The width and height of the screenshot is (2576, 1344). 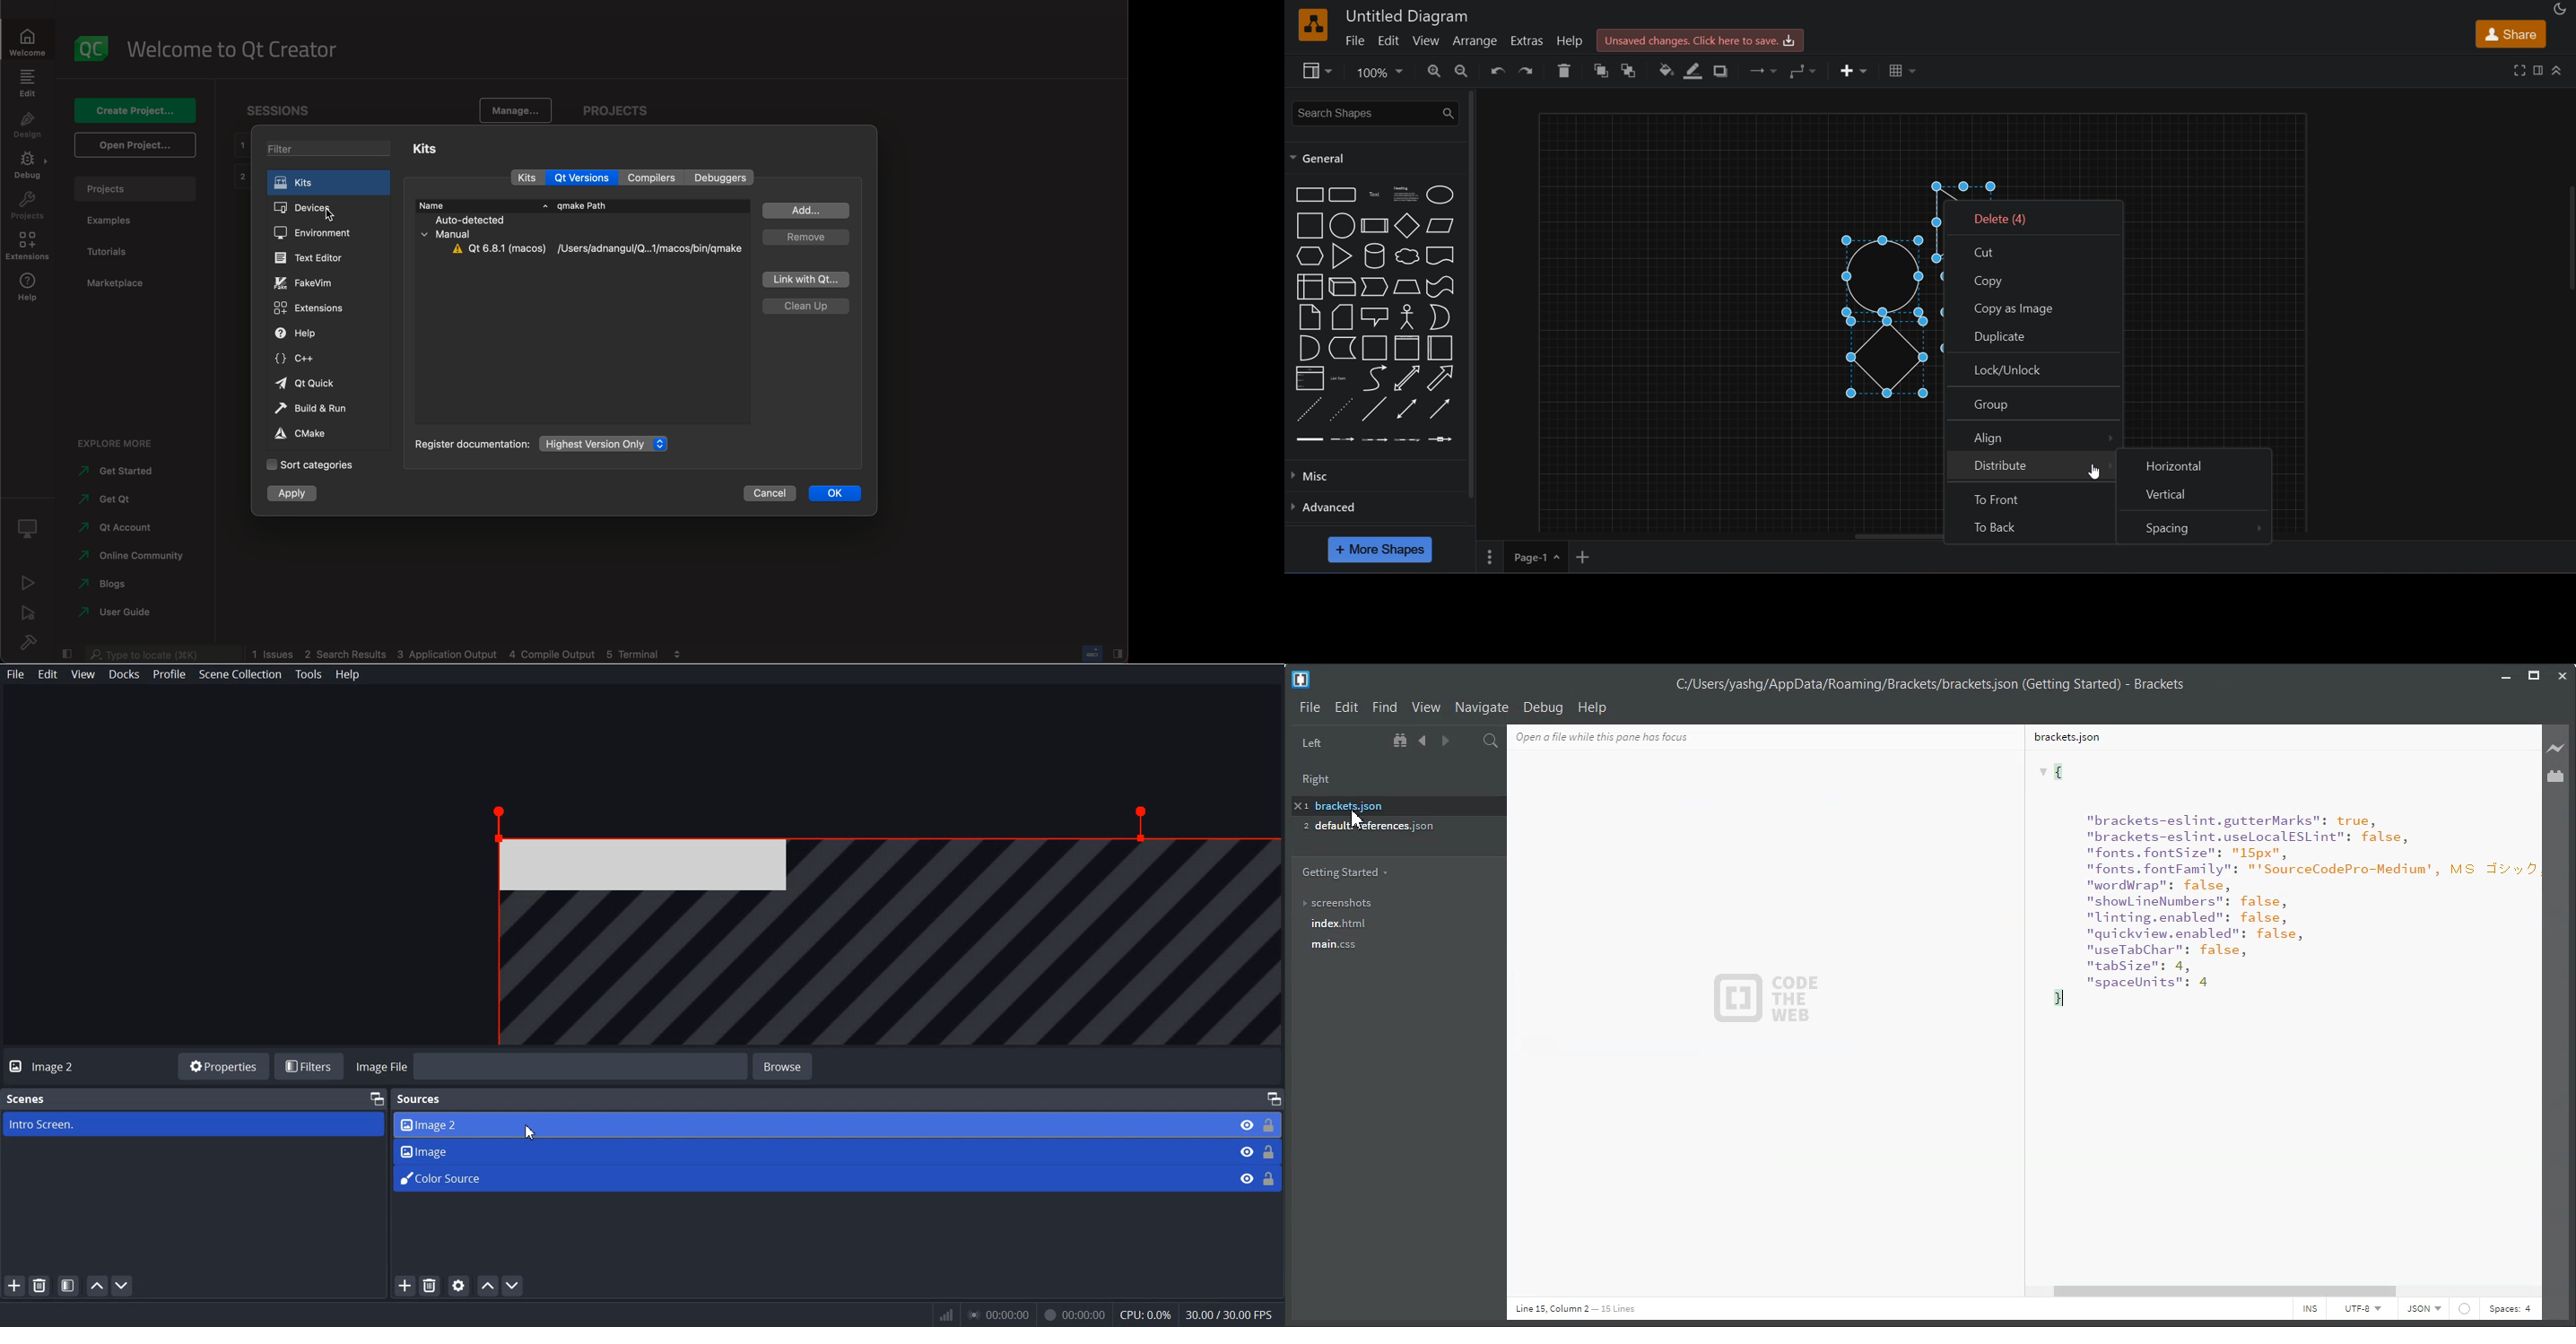 What do you see at coordinates (807, 210) in the screenshot?
I see `add` at bounding box center [807, 210].